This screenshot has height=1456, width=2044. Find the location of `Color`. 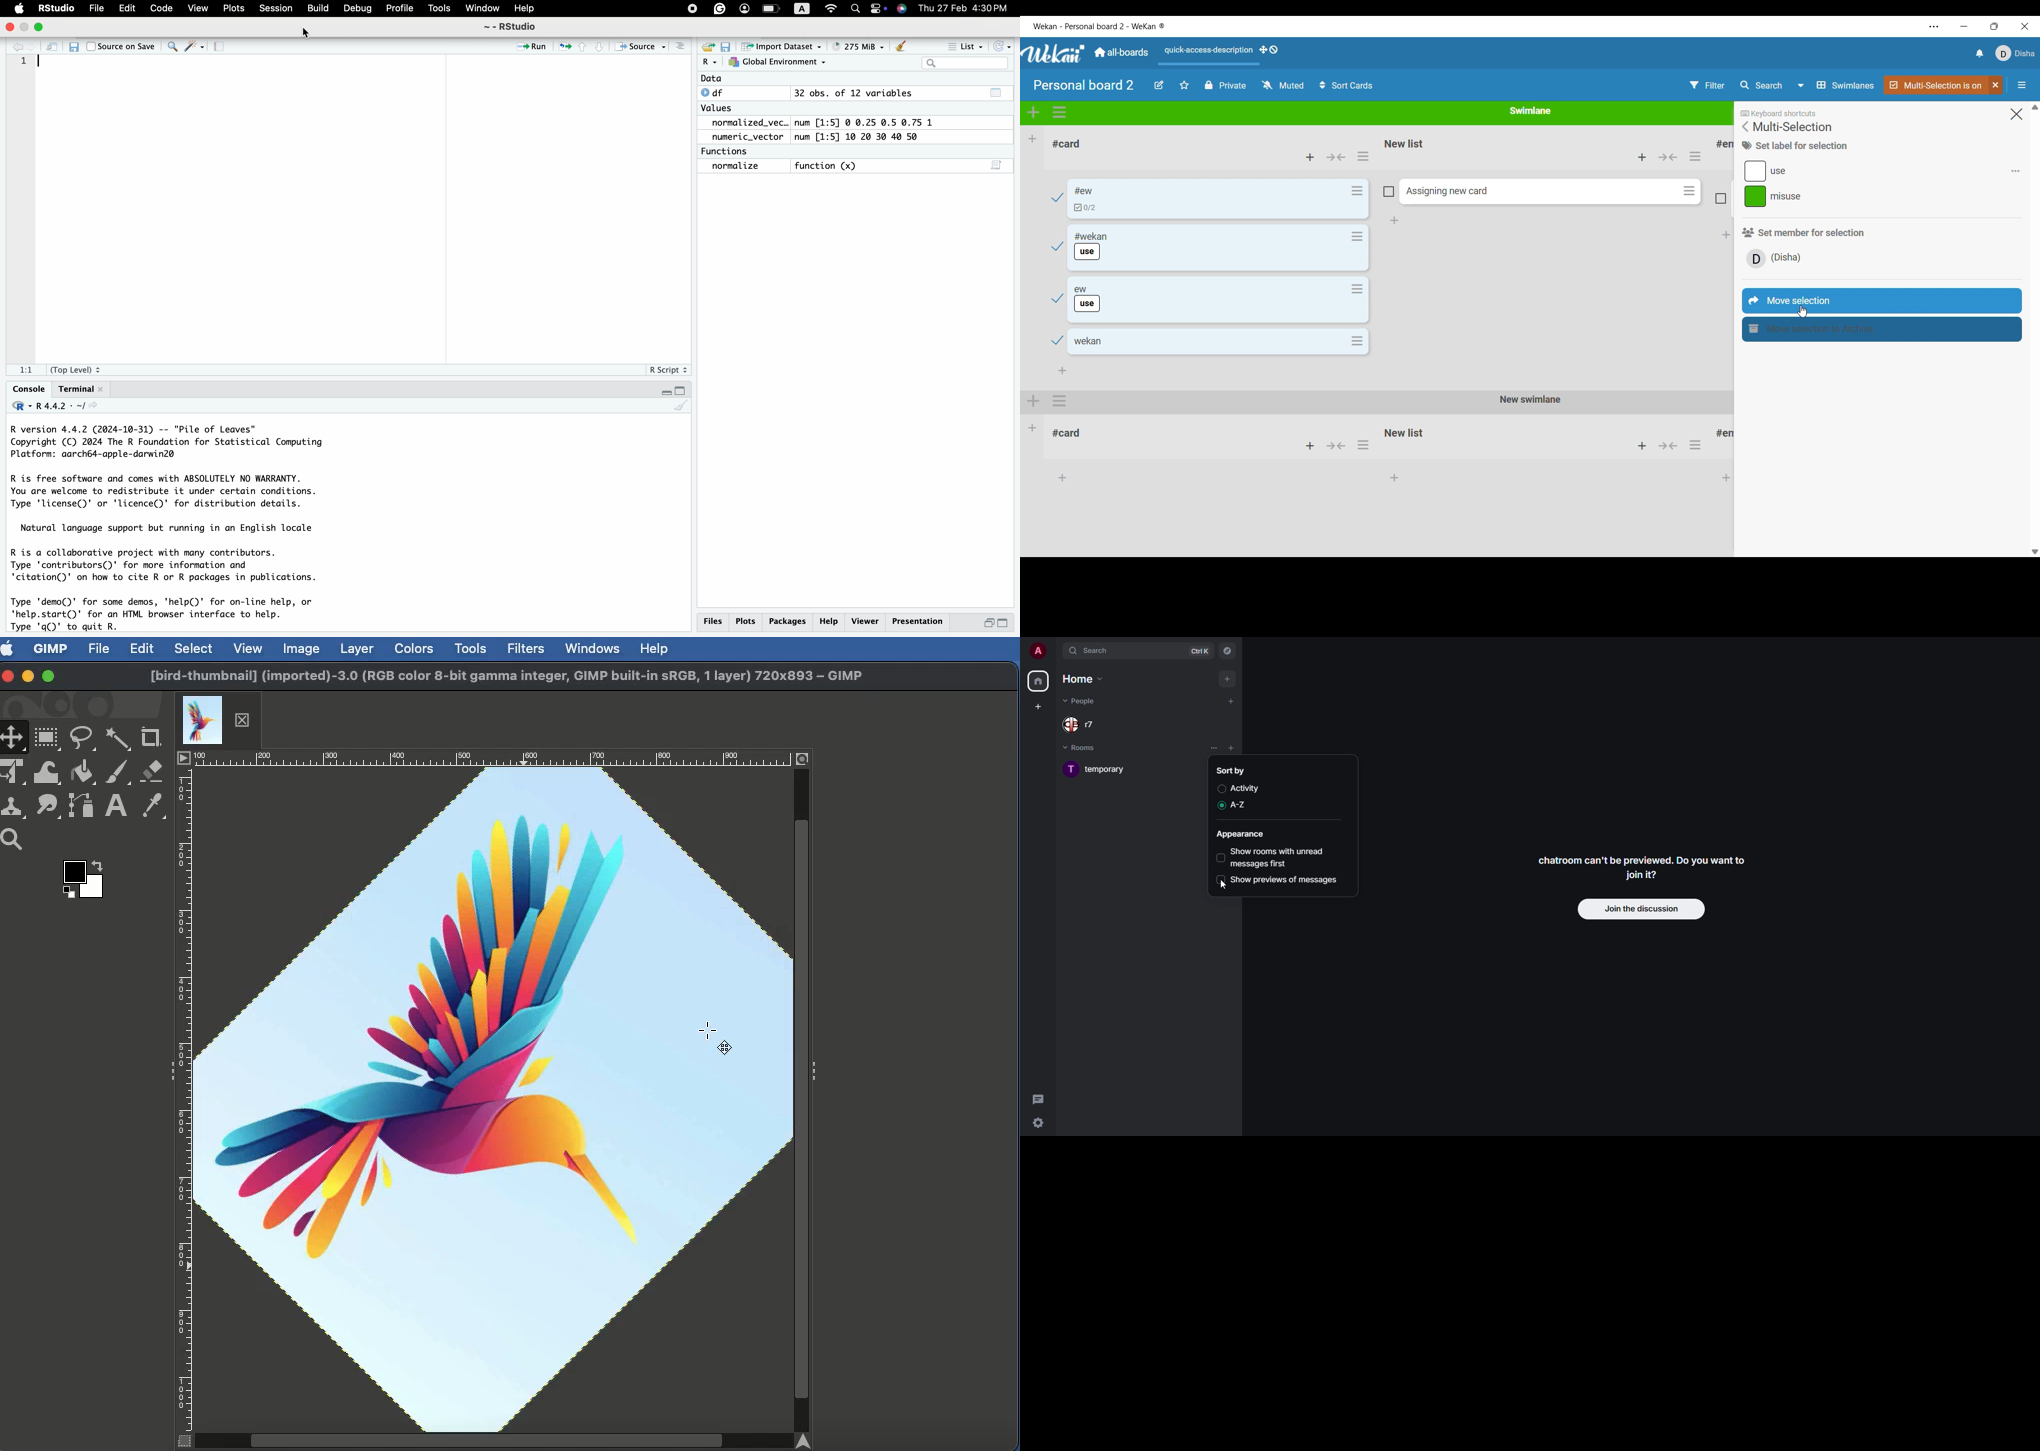

Color is located at coordinates (81, 883).